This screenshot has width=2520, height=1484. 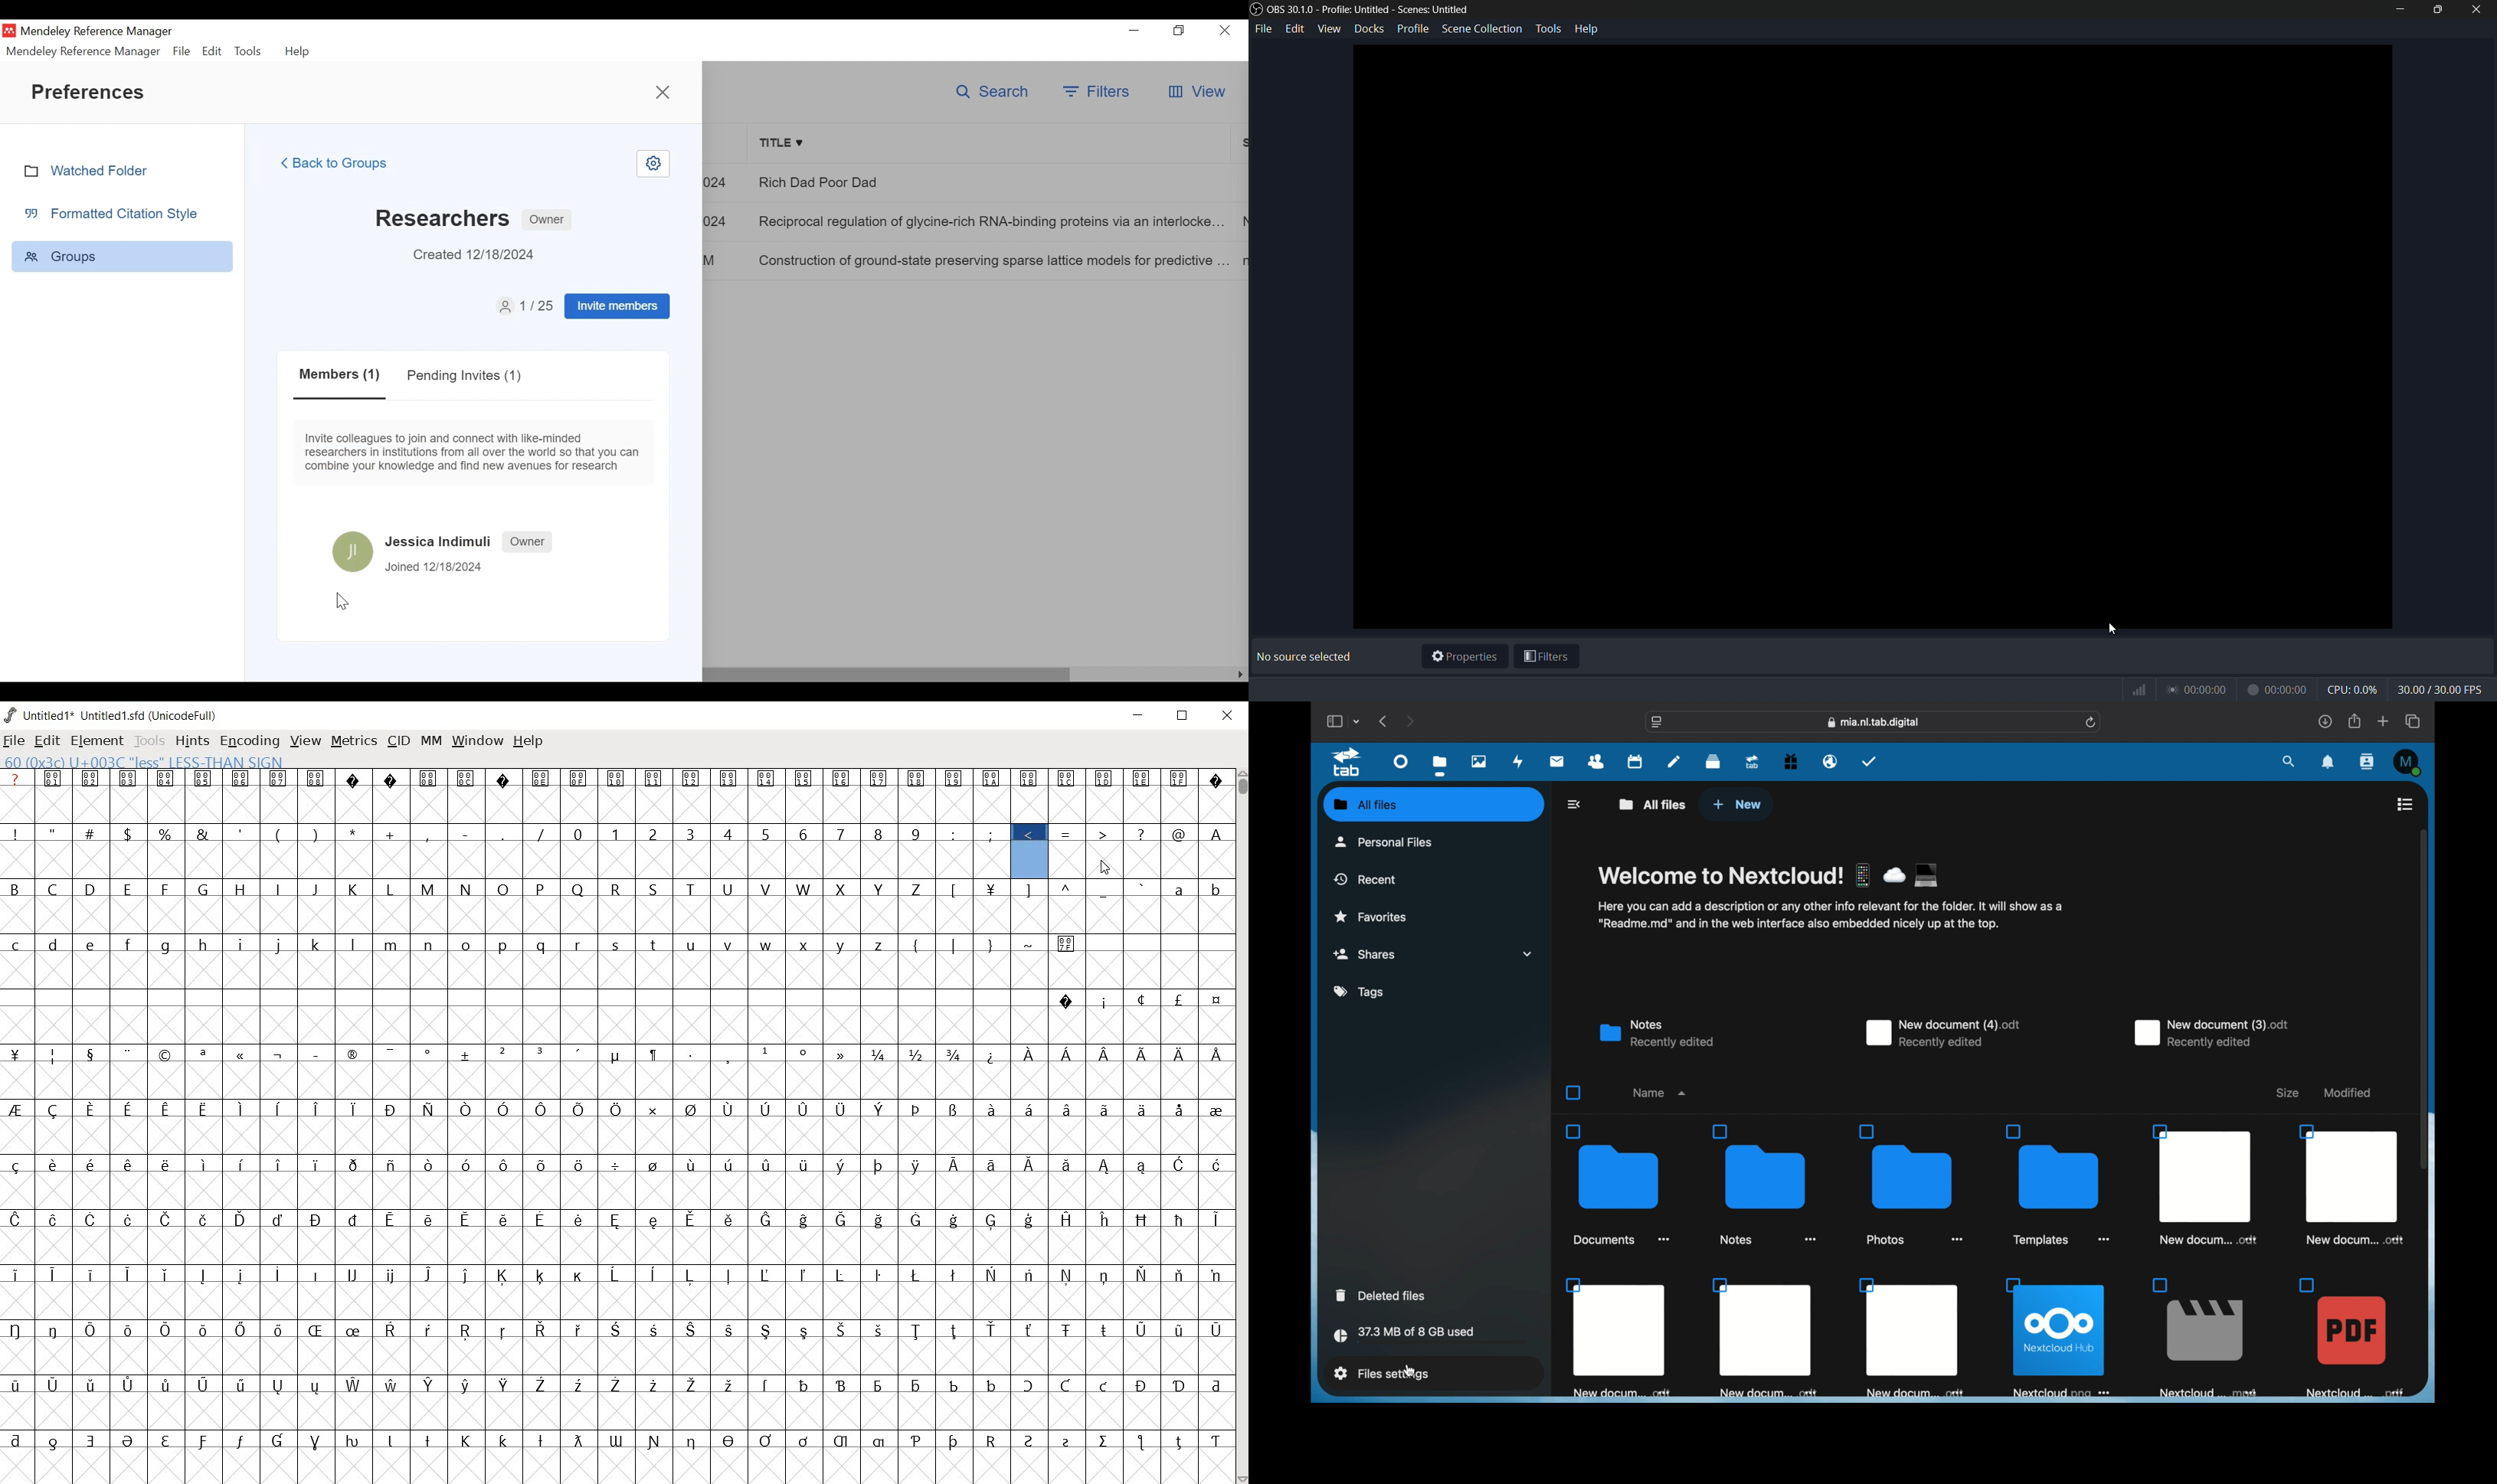 I want to click on tasks, so click(x=1869, y=761).